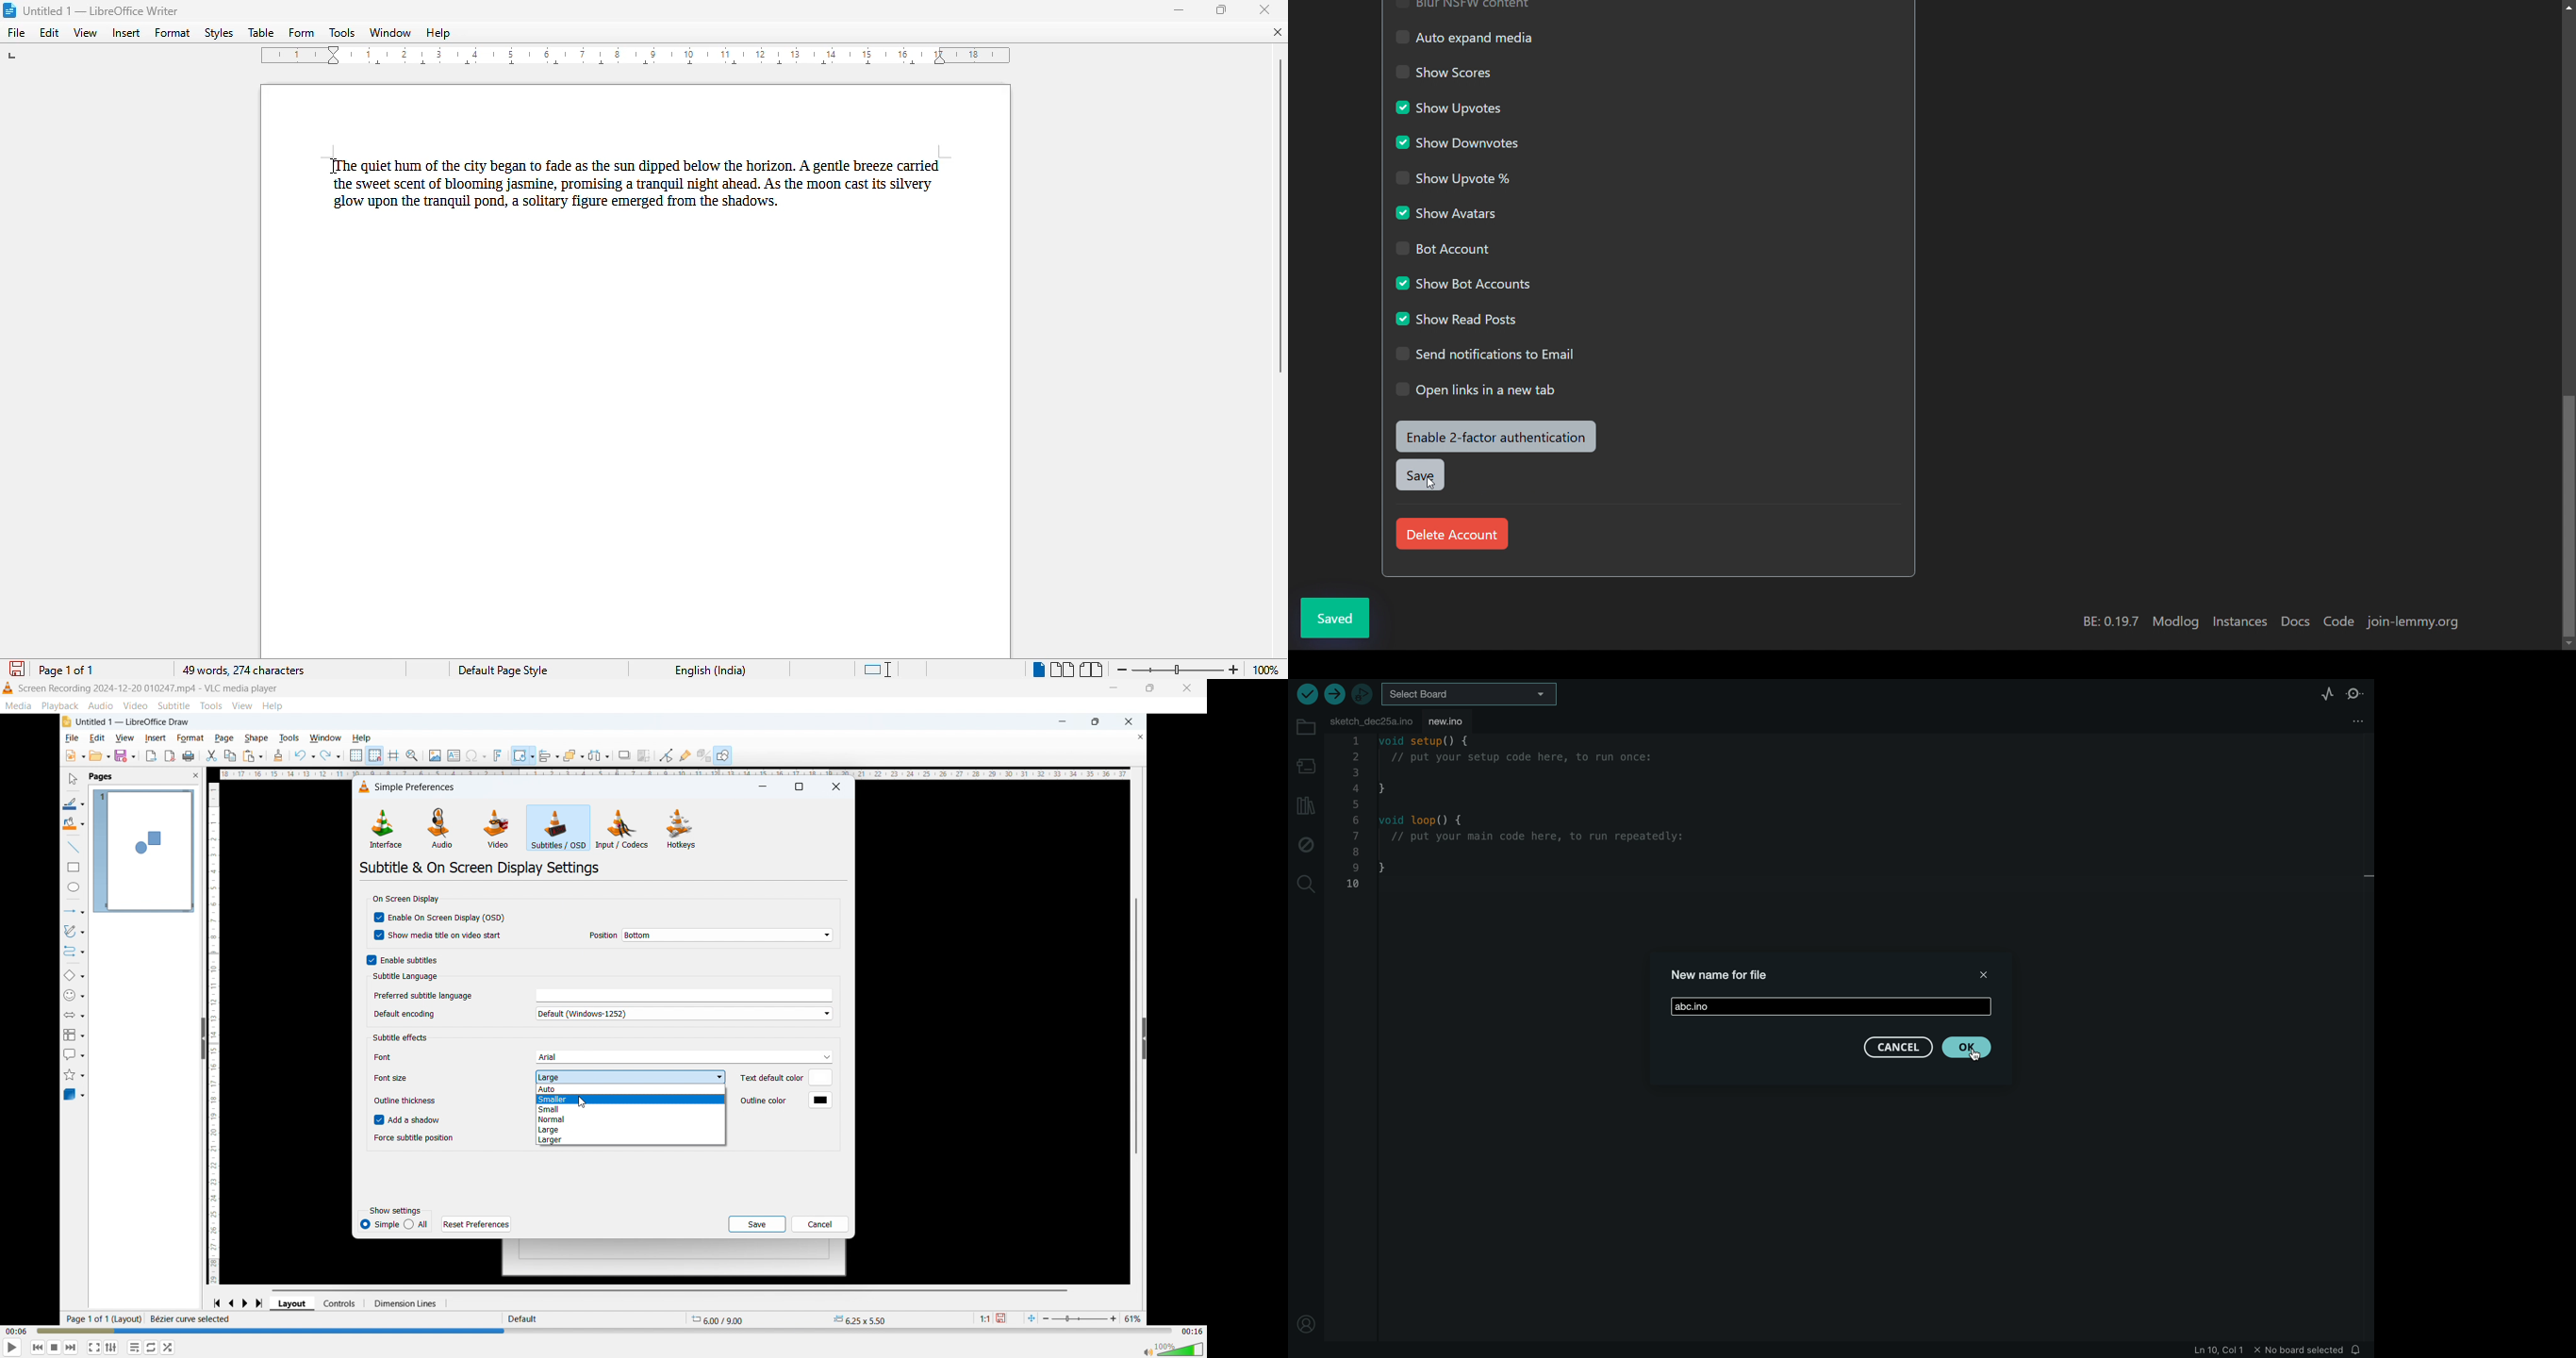  Describe the element at coordinates (622, 829) in the screenshot. I see `Input or codecs ` at that location.